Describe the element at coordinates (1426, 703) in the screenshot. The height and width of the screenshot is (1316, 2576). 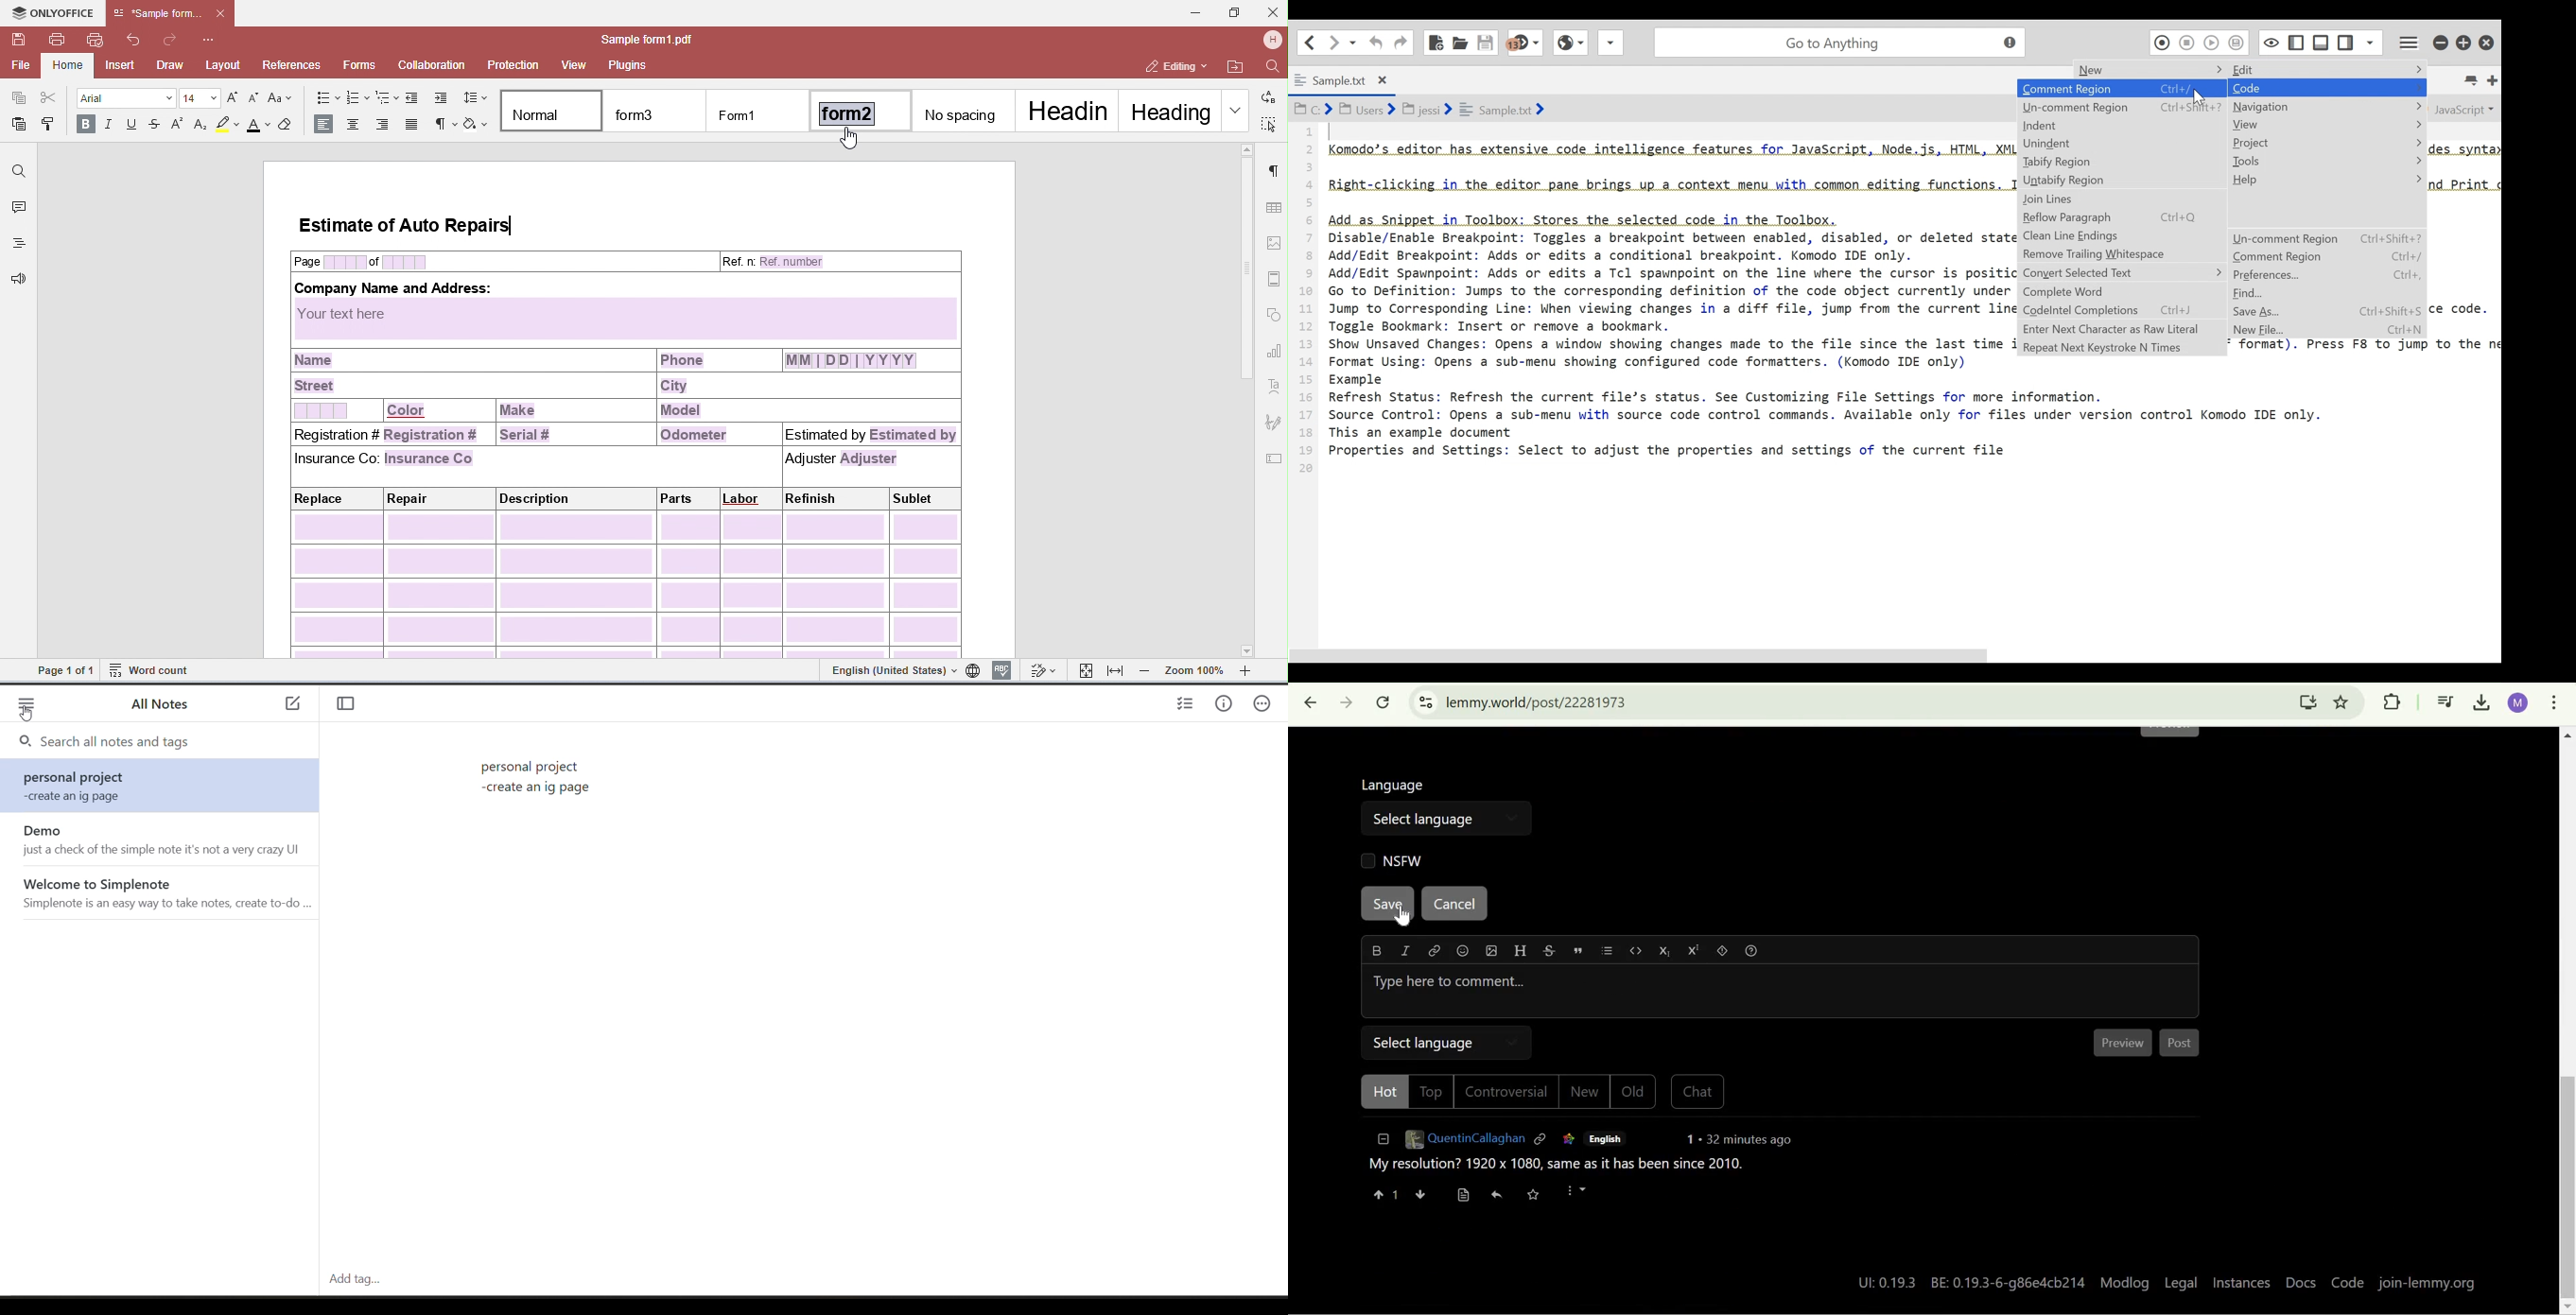
I see `View site information` at that location.